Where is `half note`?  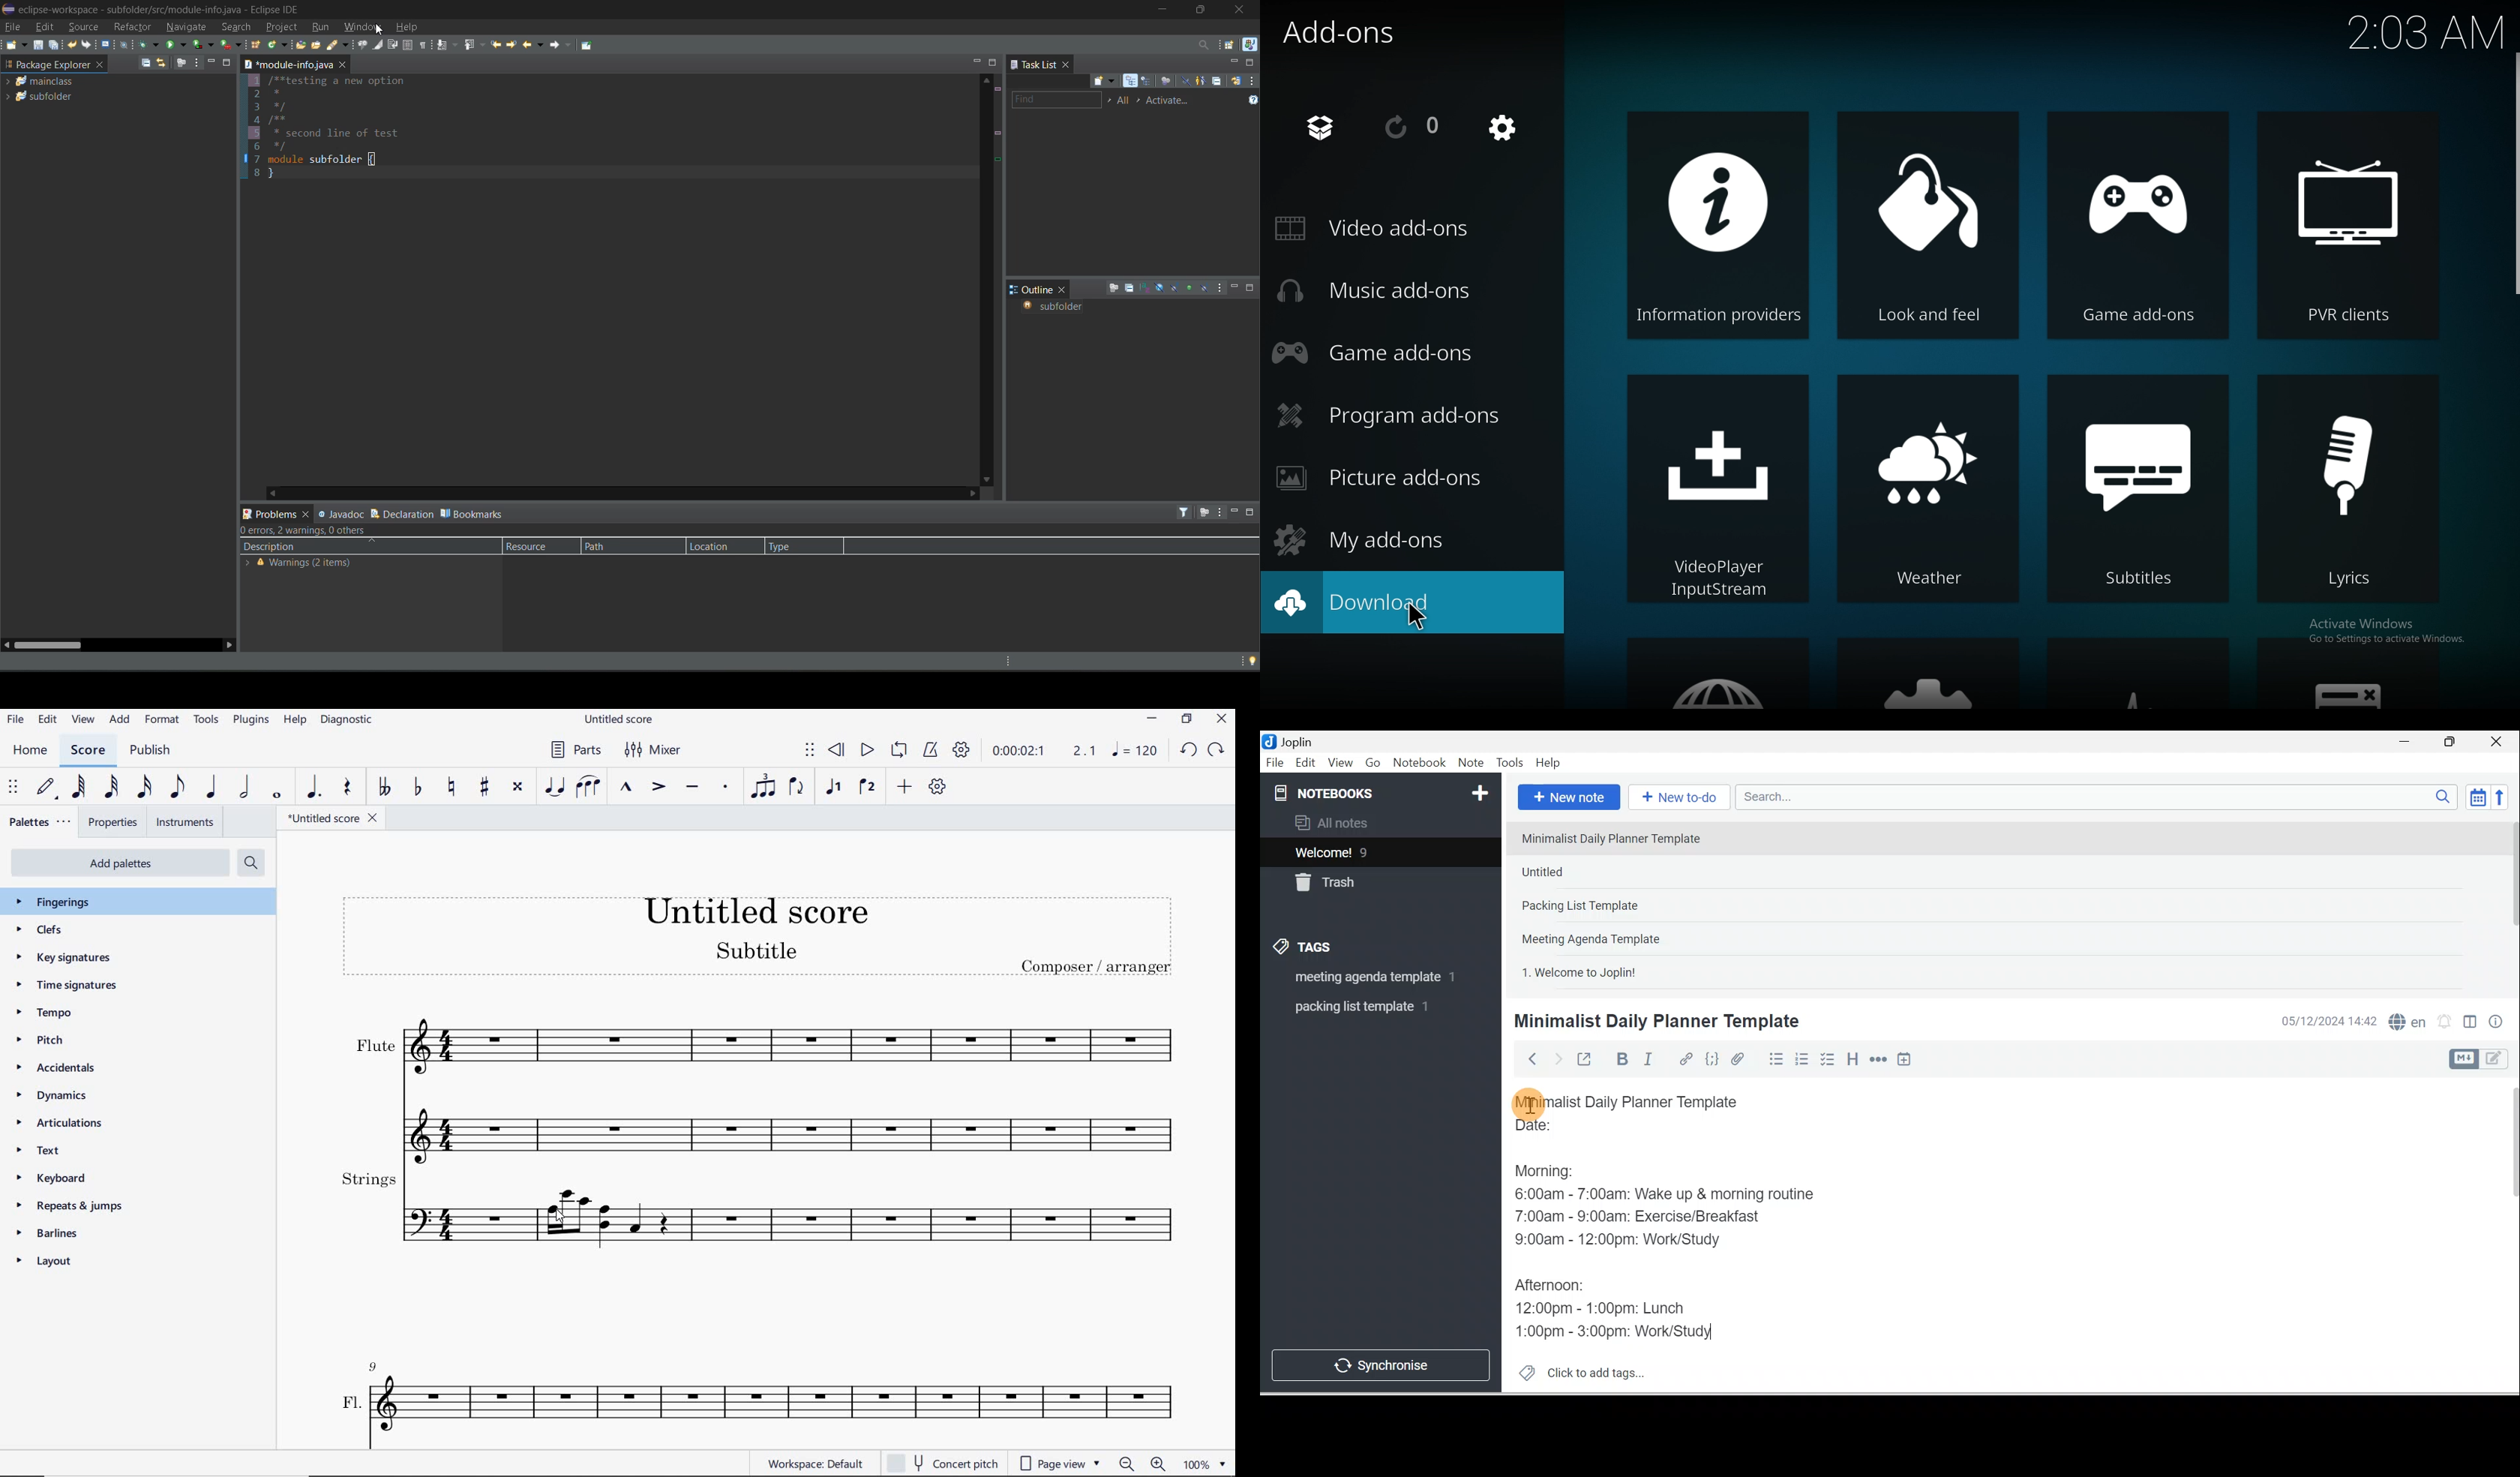 half note is located at coordinates (246, 787).